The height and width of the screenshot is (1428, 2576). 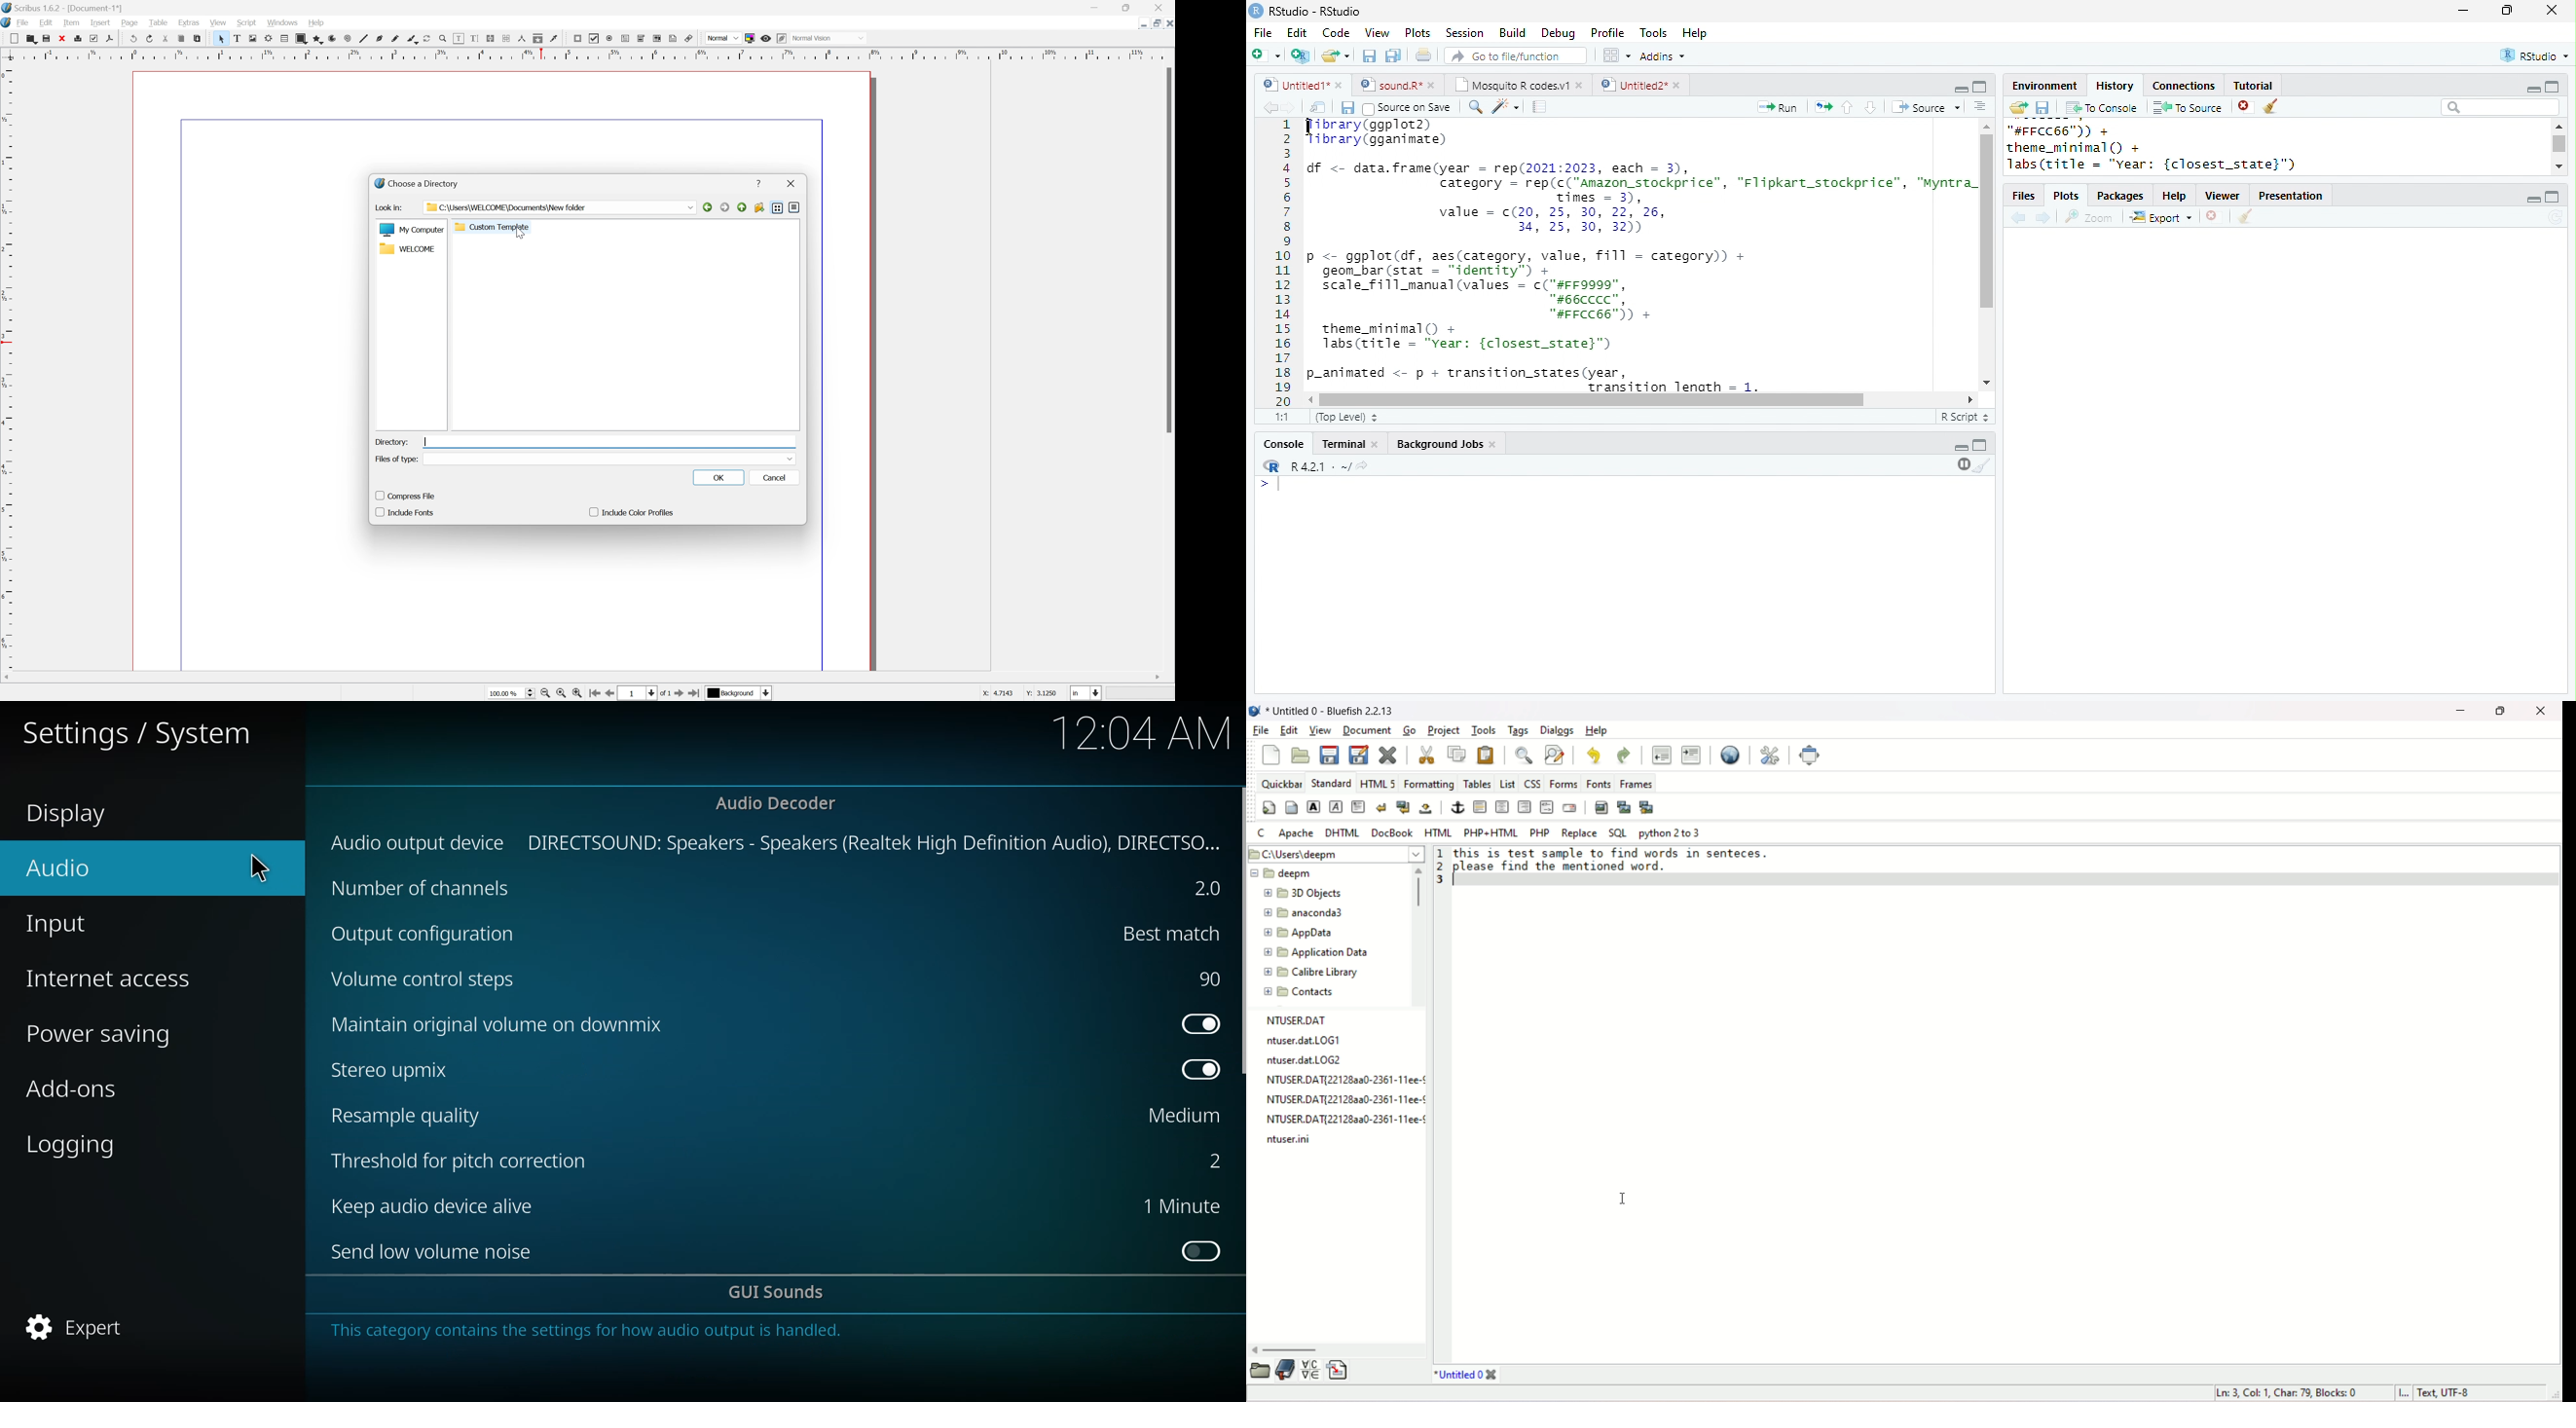 I want to click on Minimize, so click(x=1143, y=27).